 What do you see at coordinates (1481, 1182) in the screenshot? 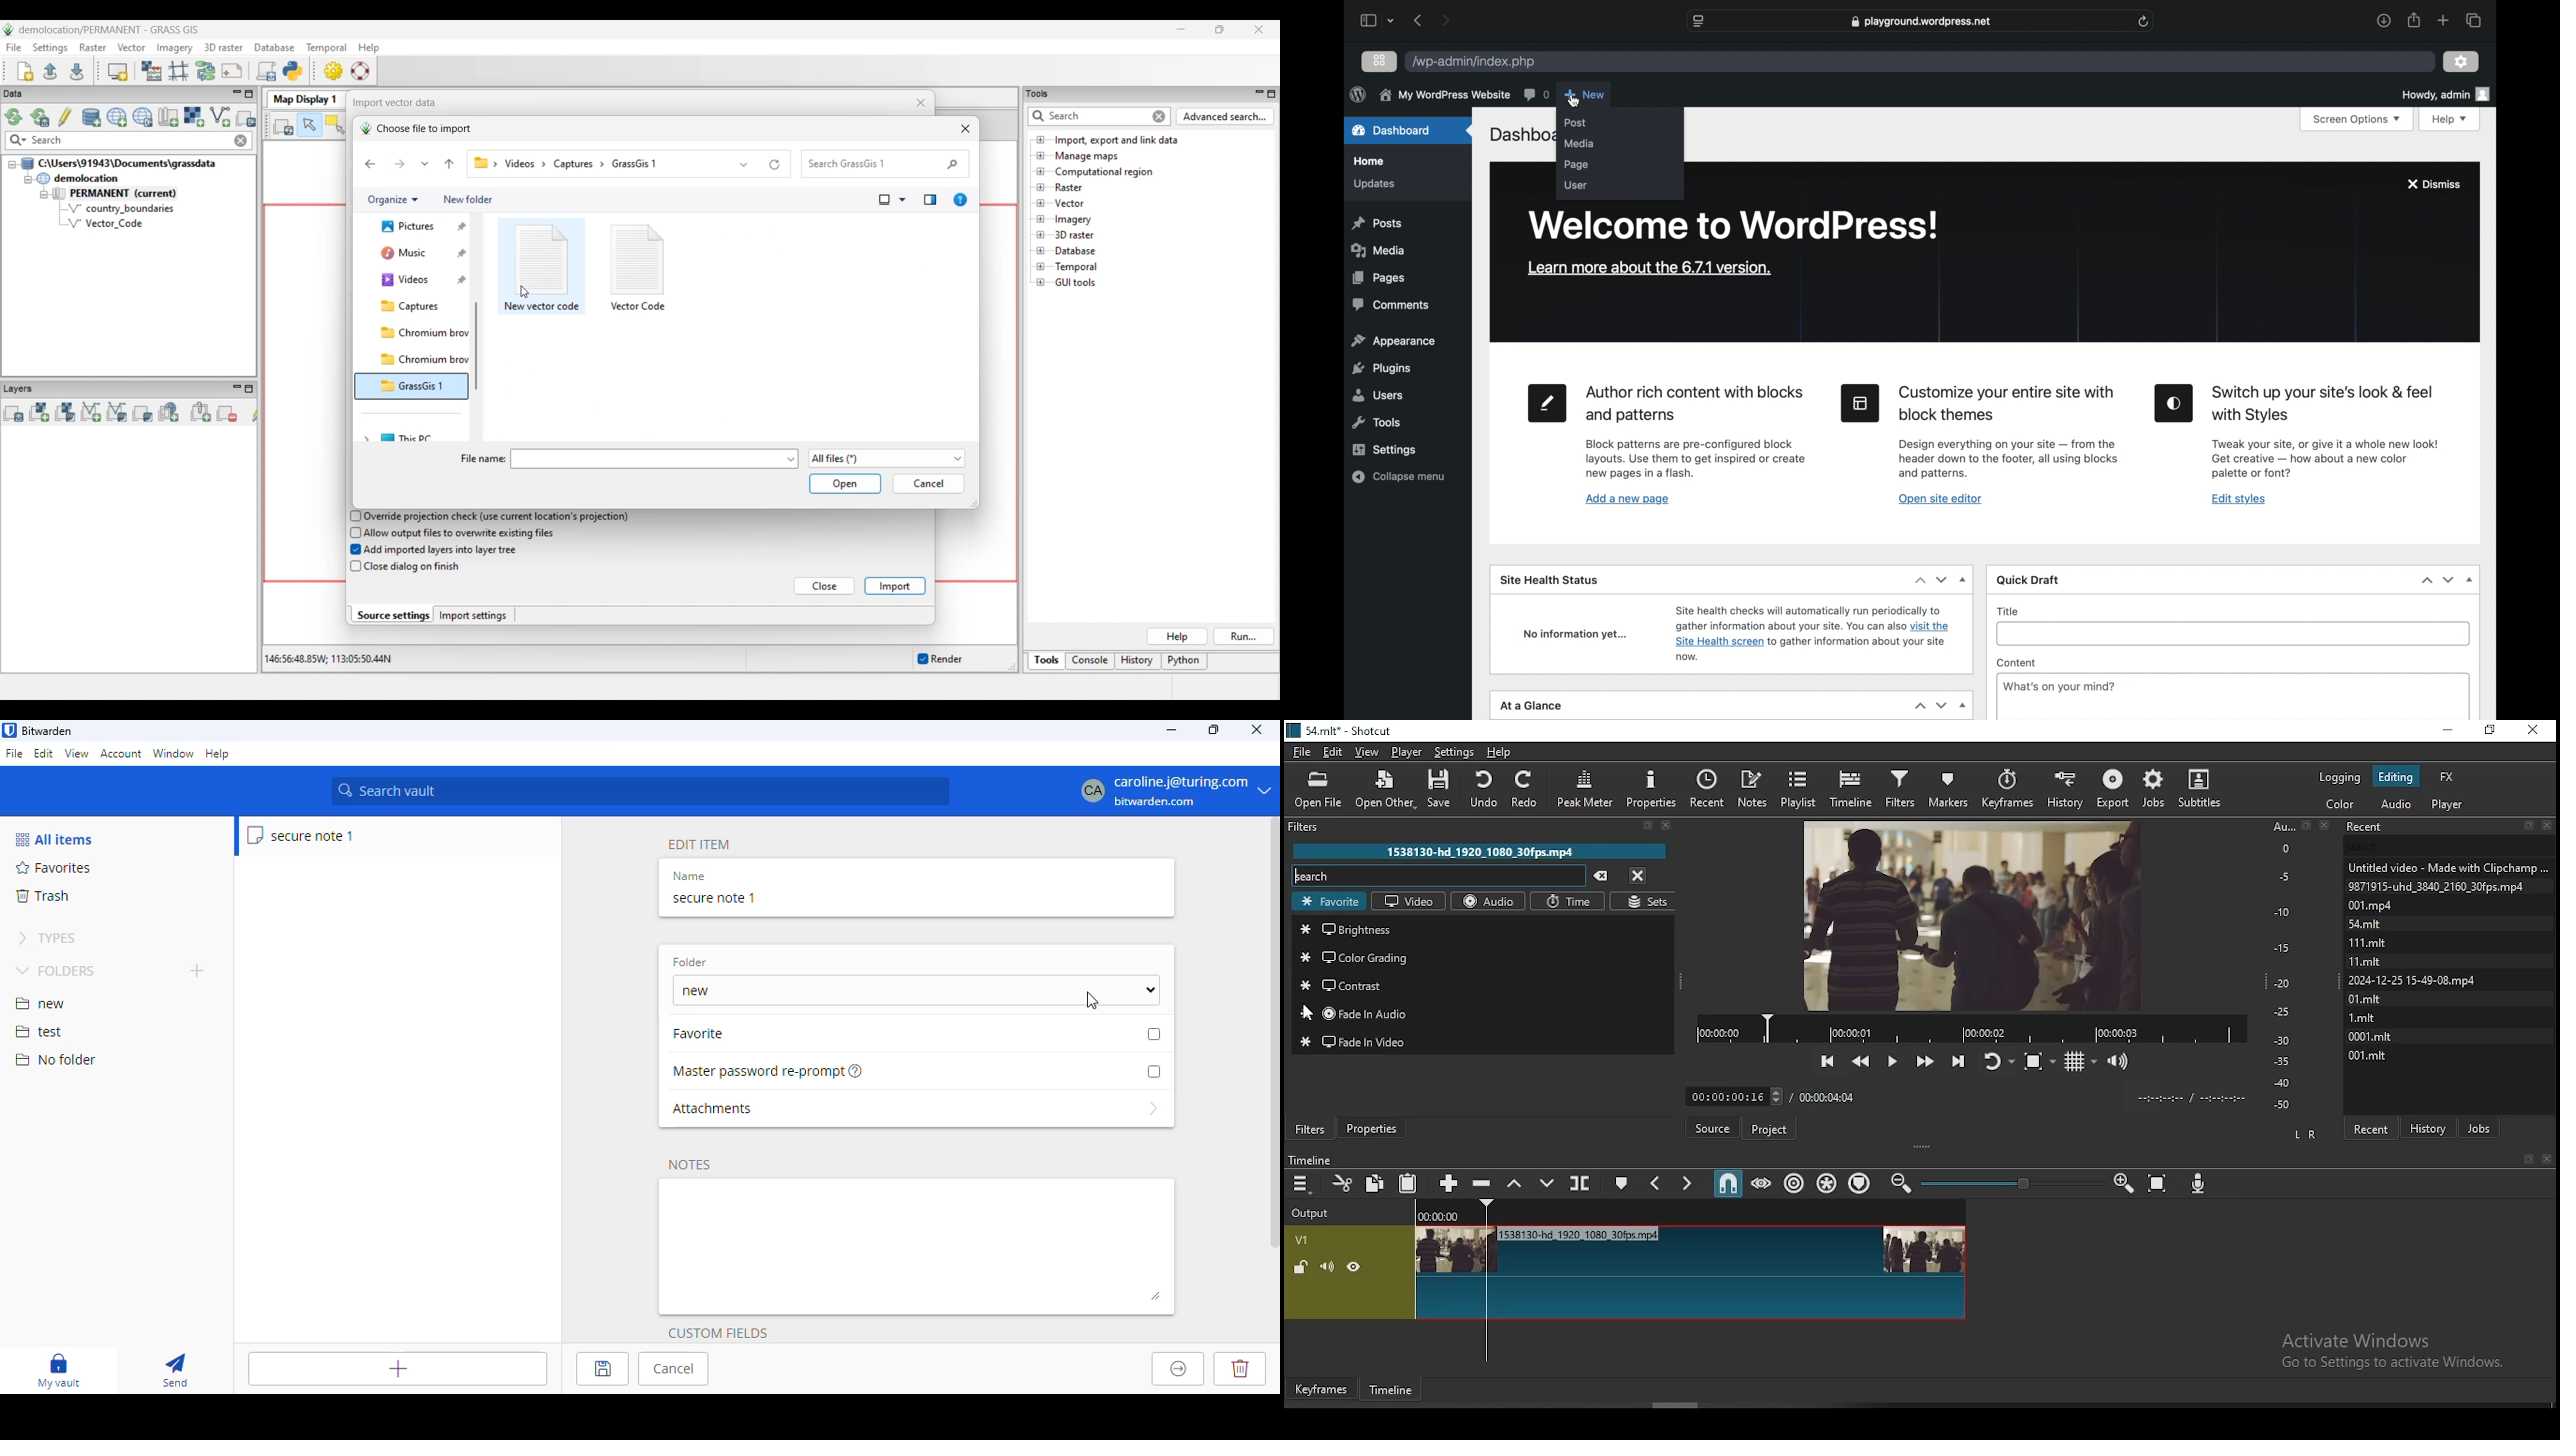
I see `ripple delete` at bounding box center [1481, 1182].